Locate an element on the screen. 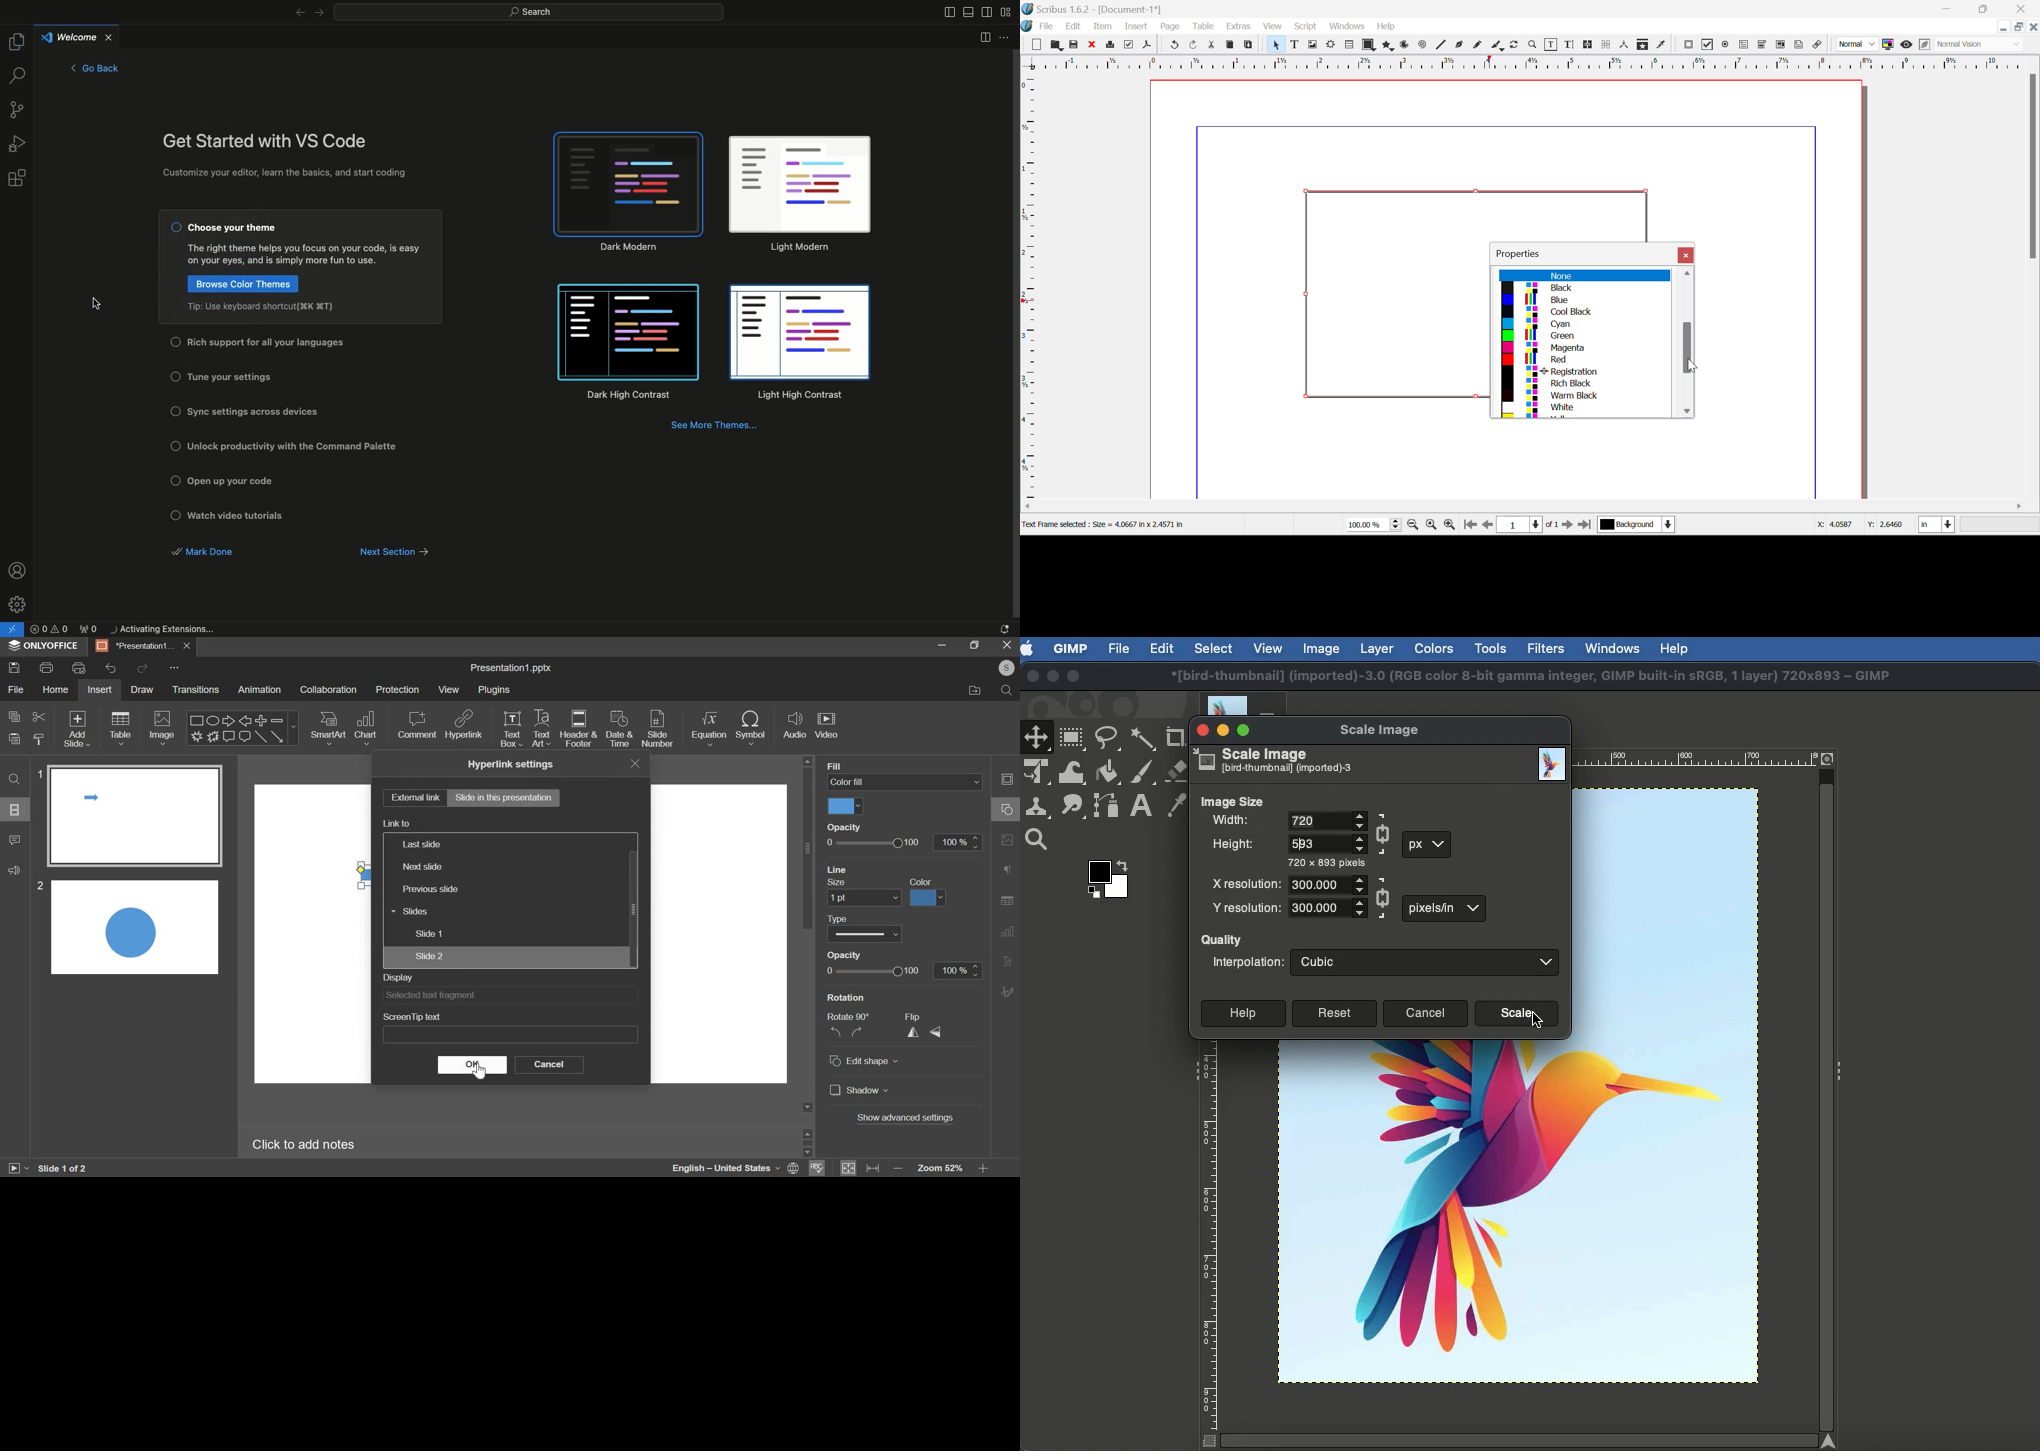  smartart is located at coordinates (329, 729).